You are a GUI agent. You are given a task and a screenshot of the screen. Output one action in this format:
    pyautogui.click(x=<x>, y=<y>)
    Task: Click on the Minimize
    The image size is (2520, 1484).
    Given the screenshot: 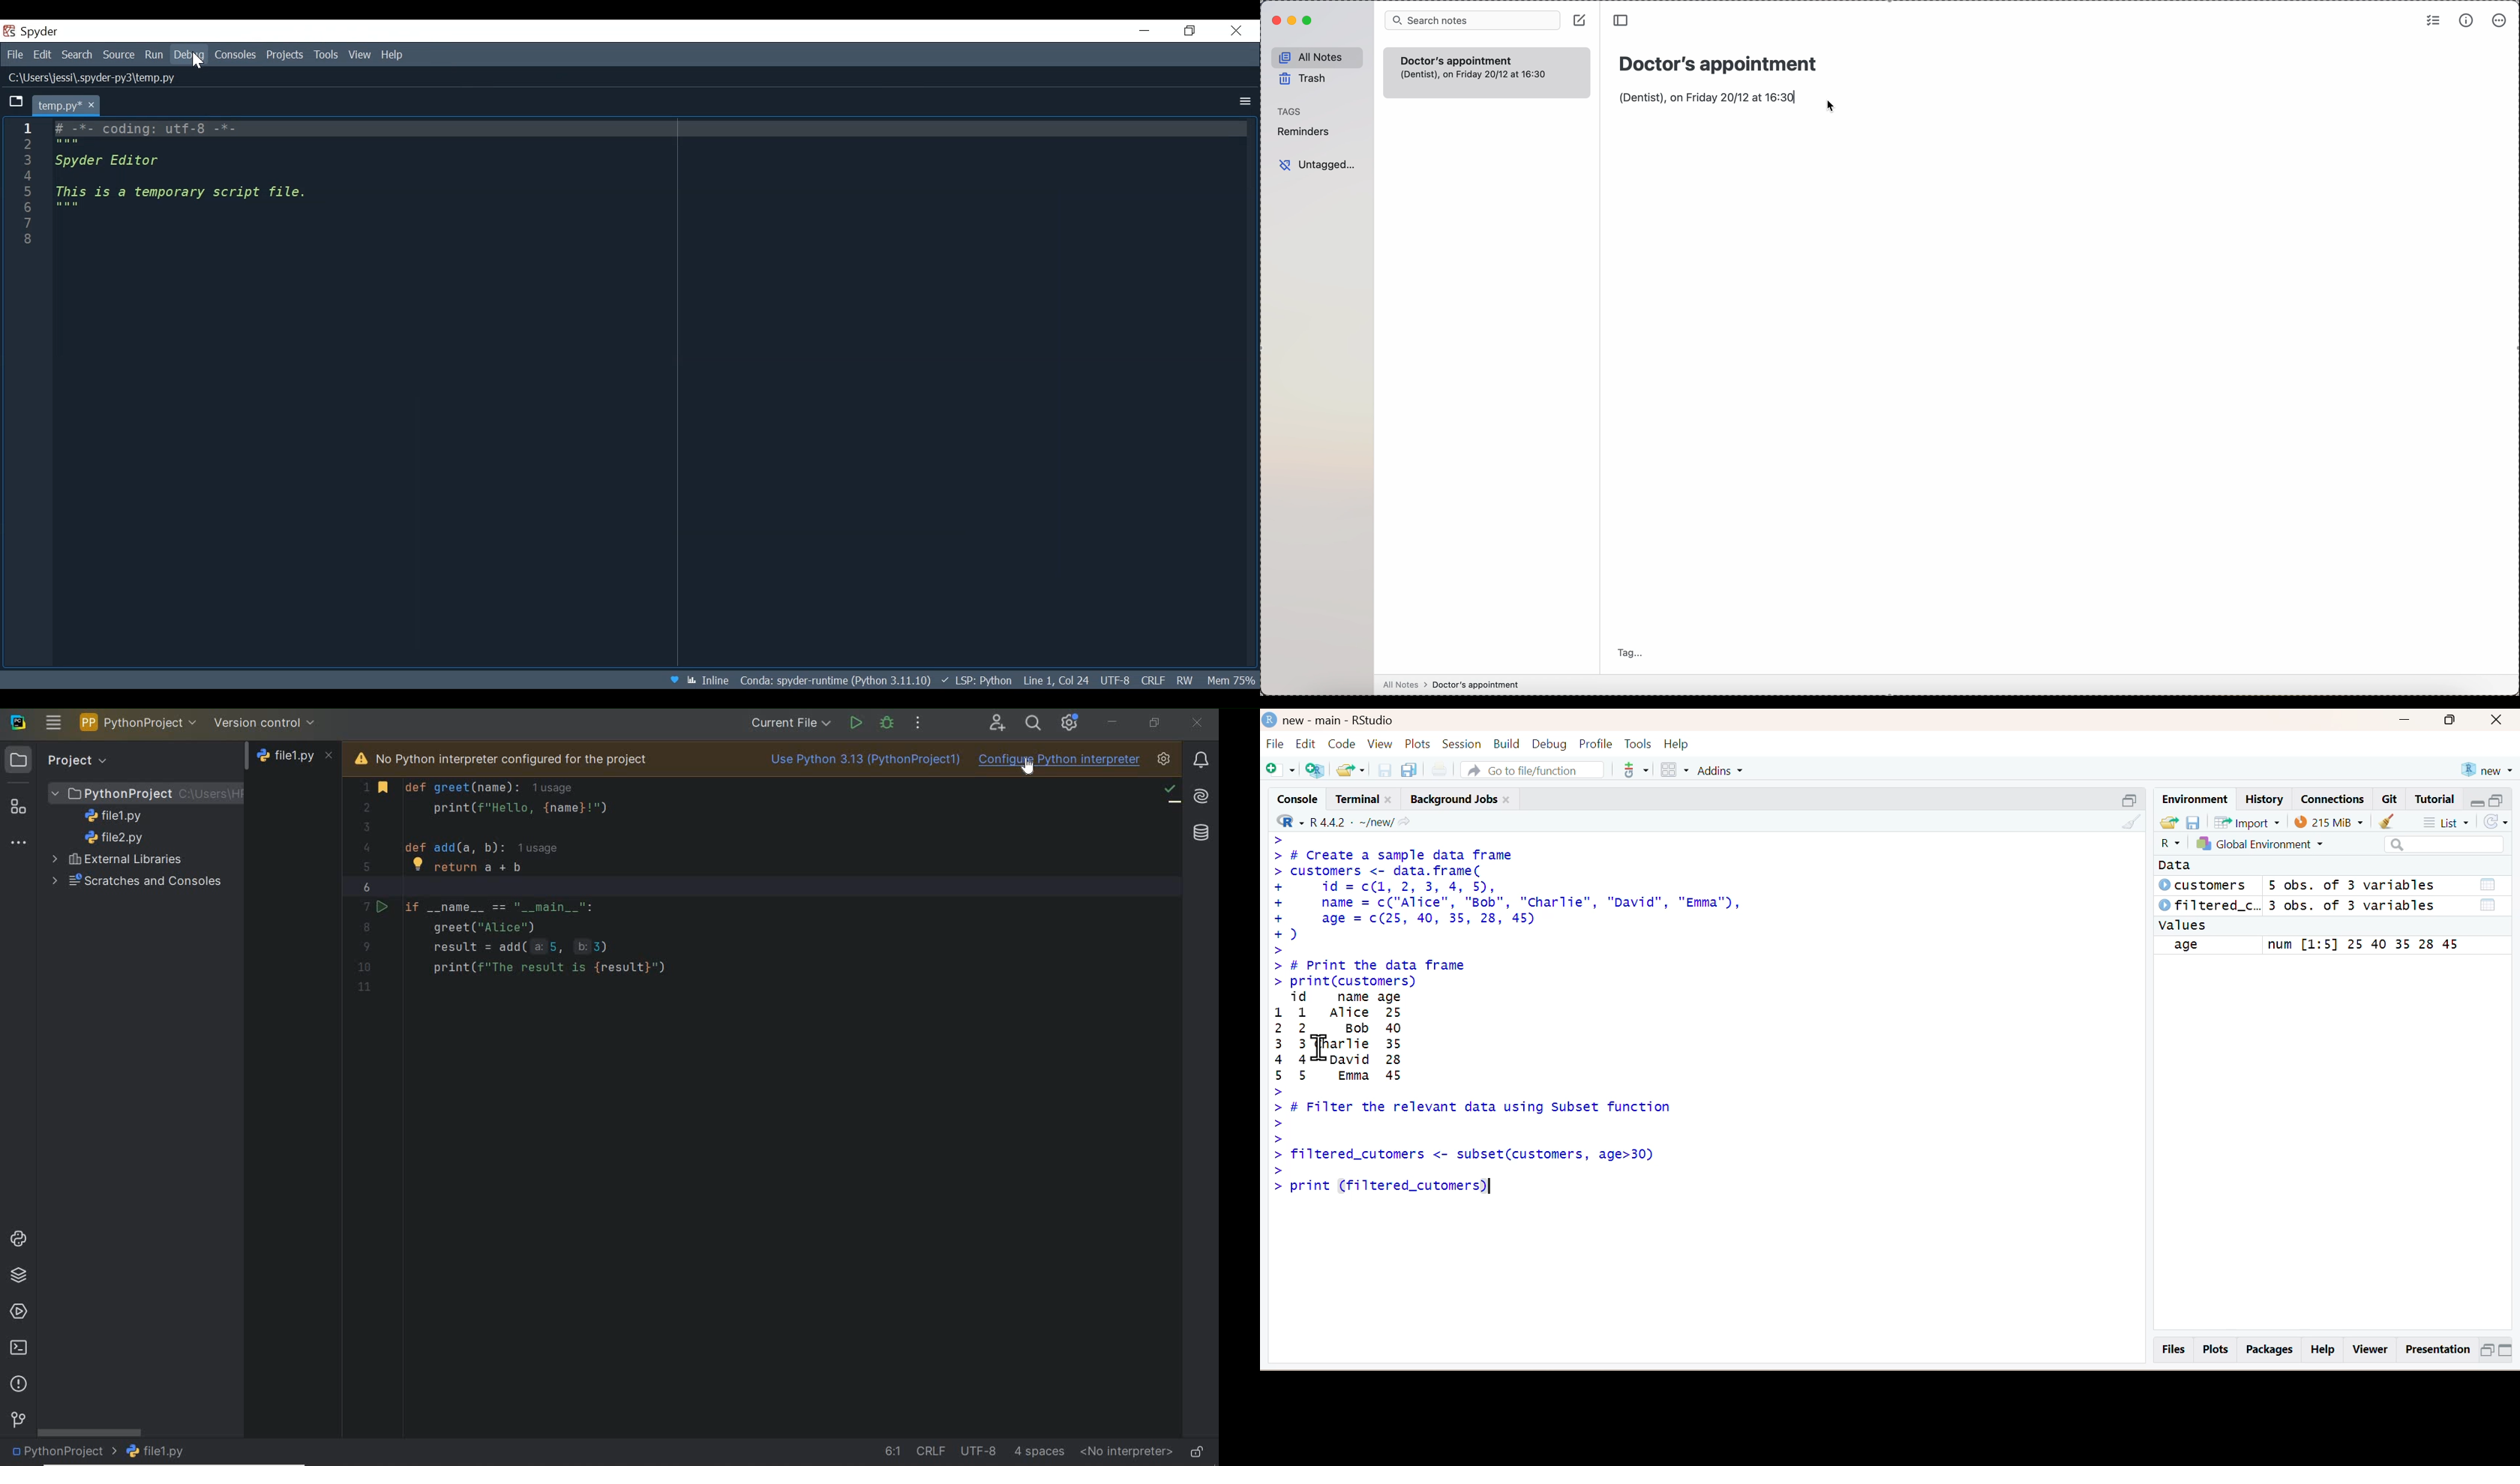 What is the action you would take?
    pyautogui.click(x=2510, y=1352)
    